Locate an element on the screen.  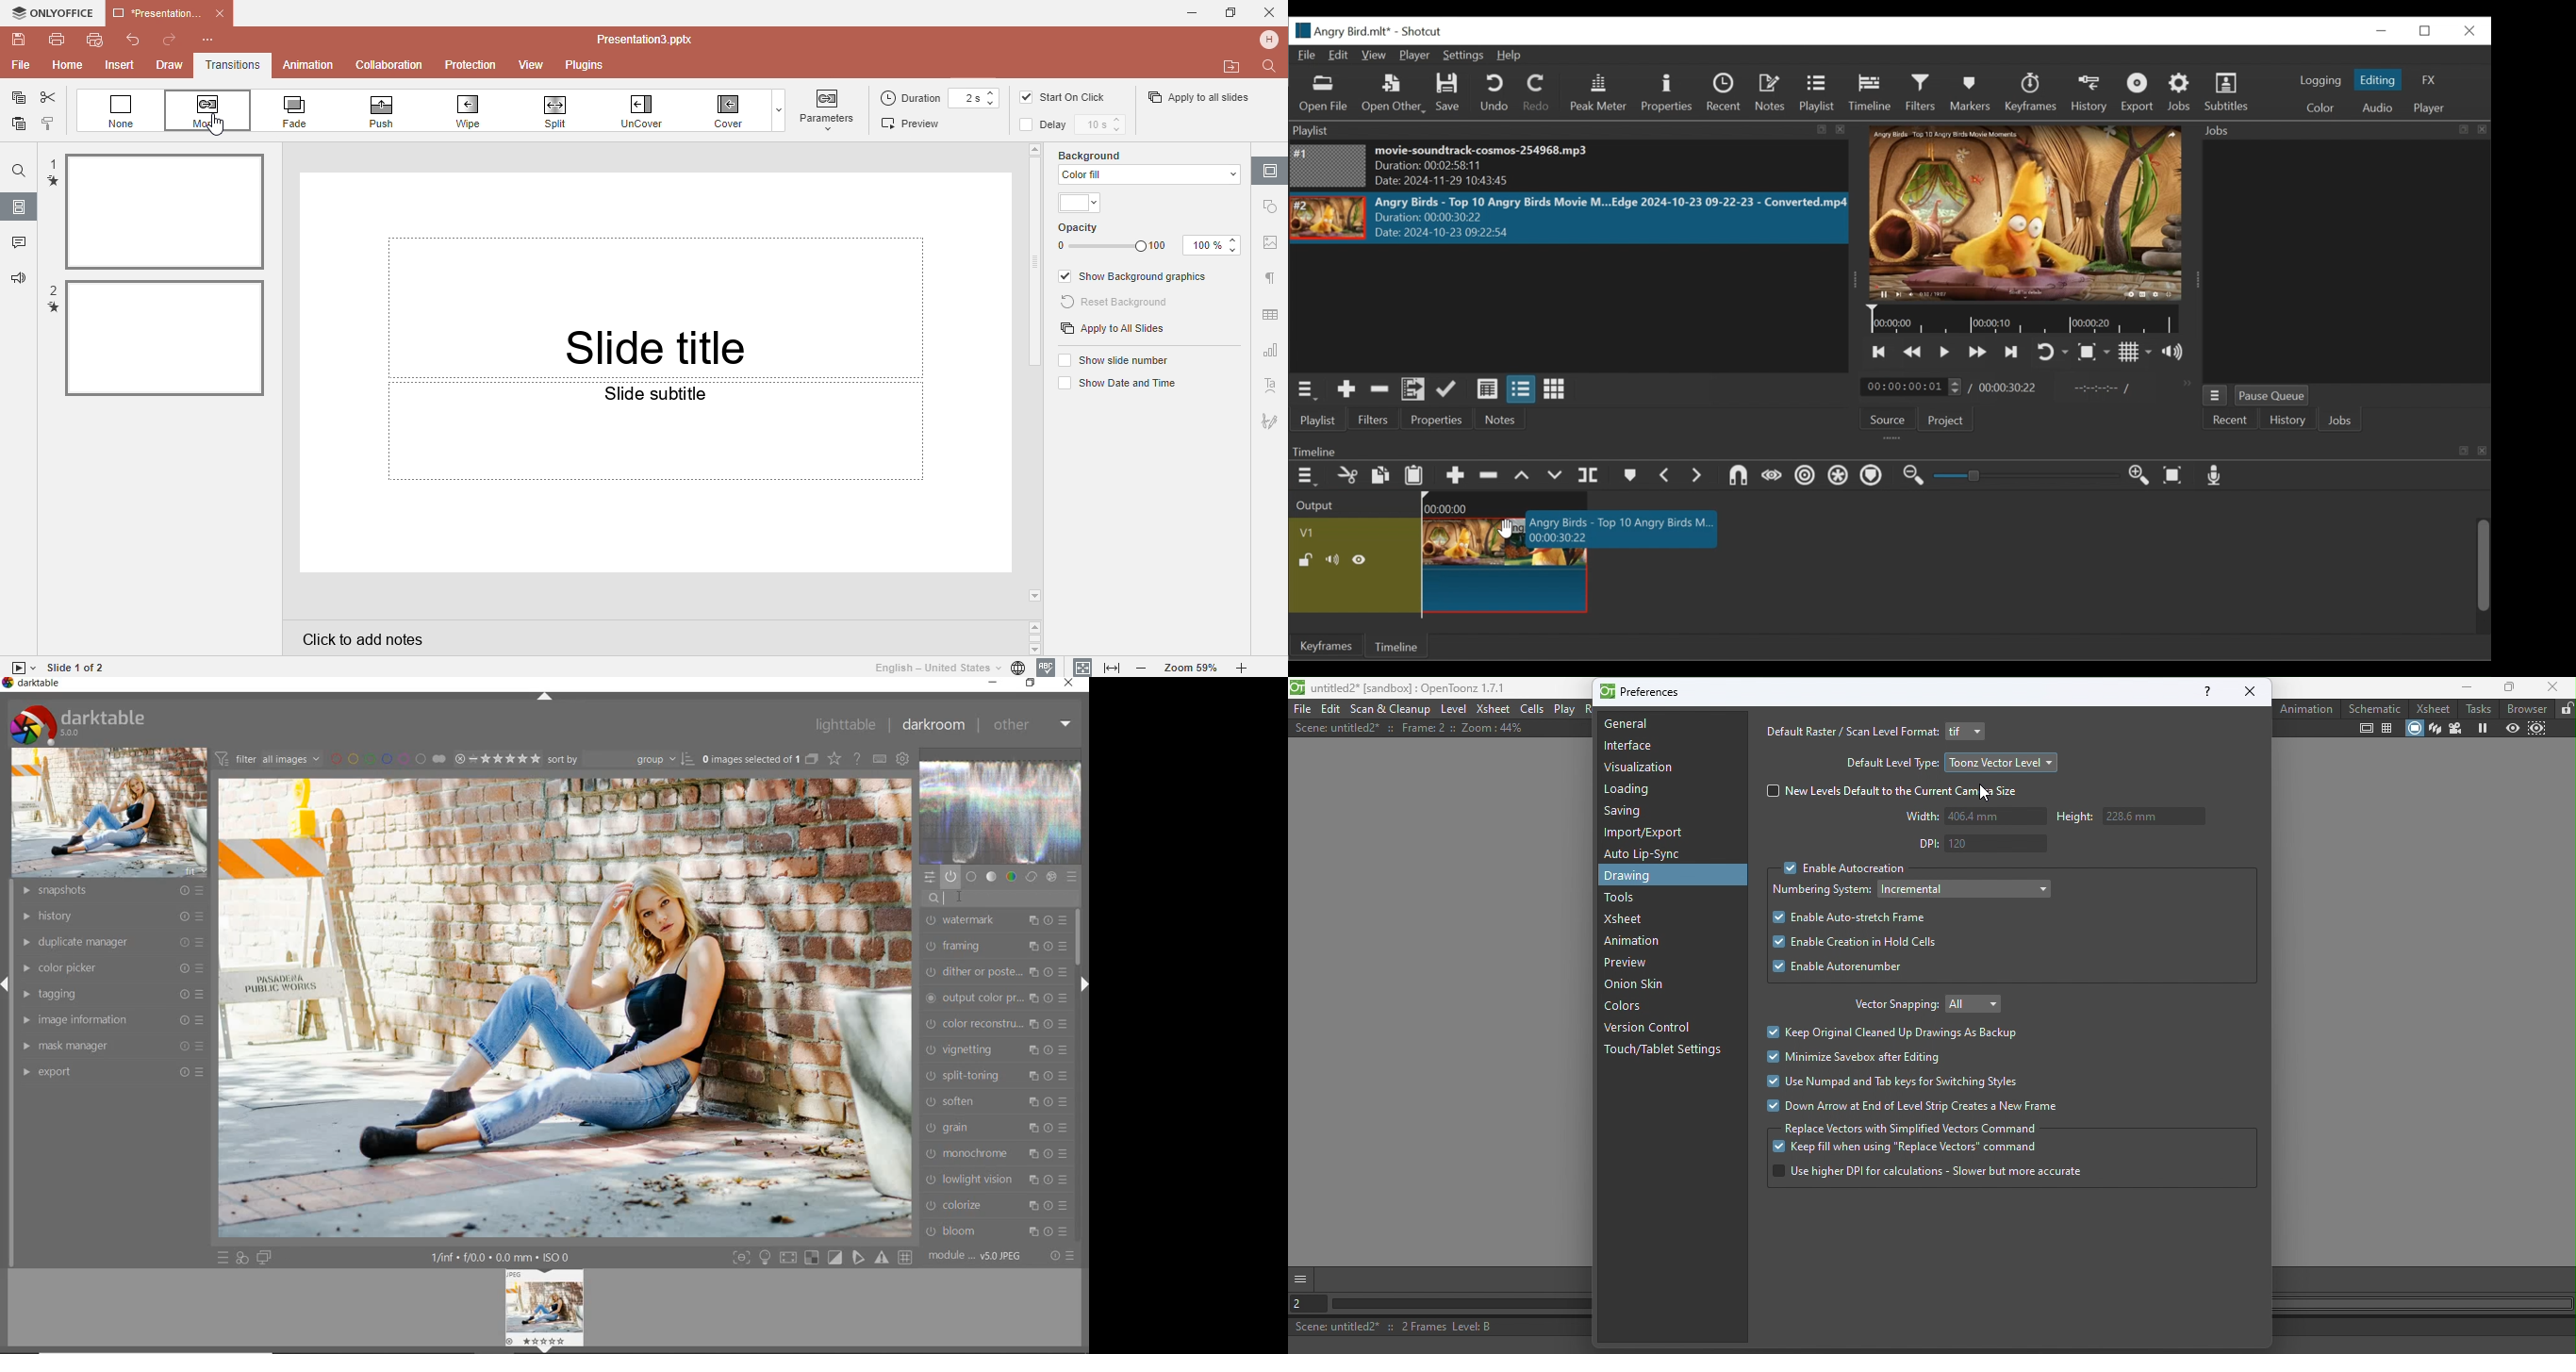
Animation is located at coordinates (307, 64).